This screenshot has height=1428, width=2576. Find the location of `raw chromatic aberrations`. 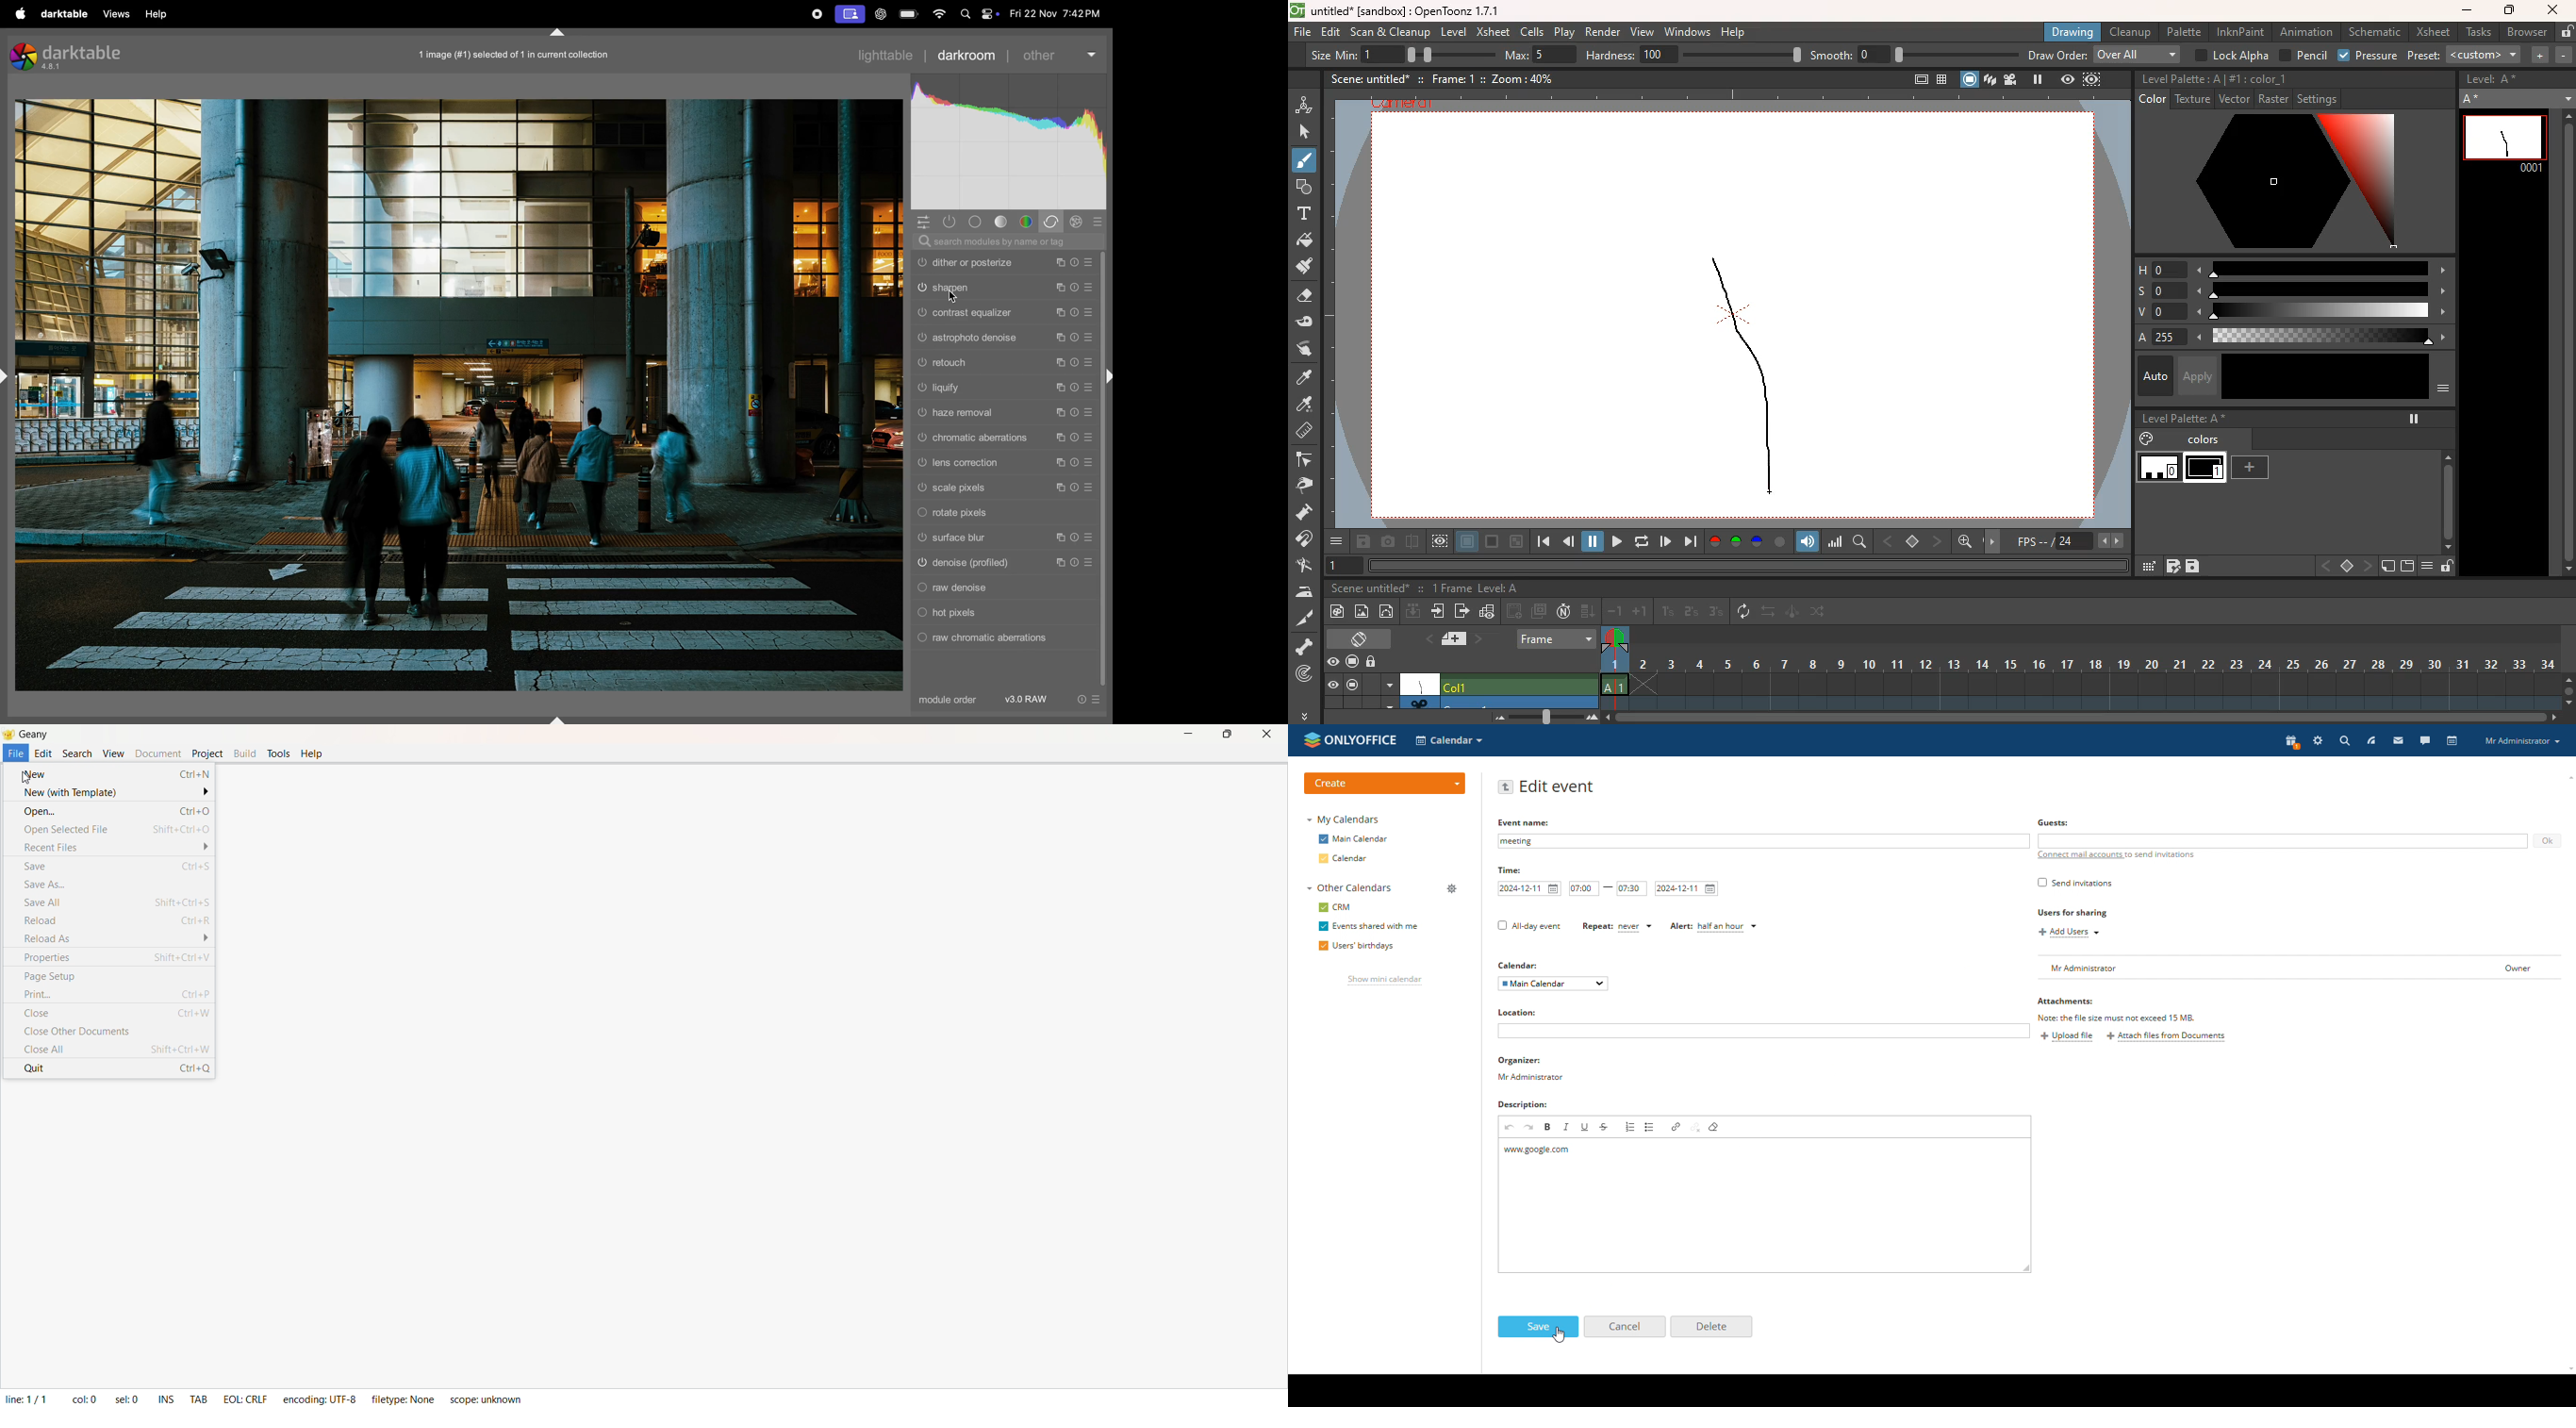

raw chromatic aberrations is located at coordinates (999, 638).